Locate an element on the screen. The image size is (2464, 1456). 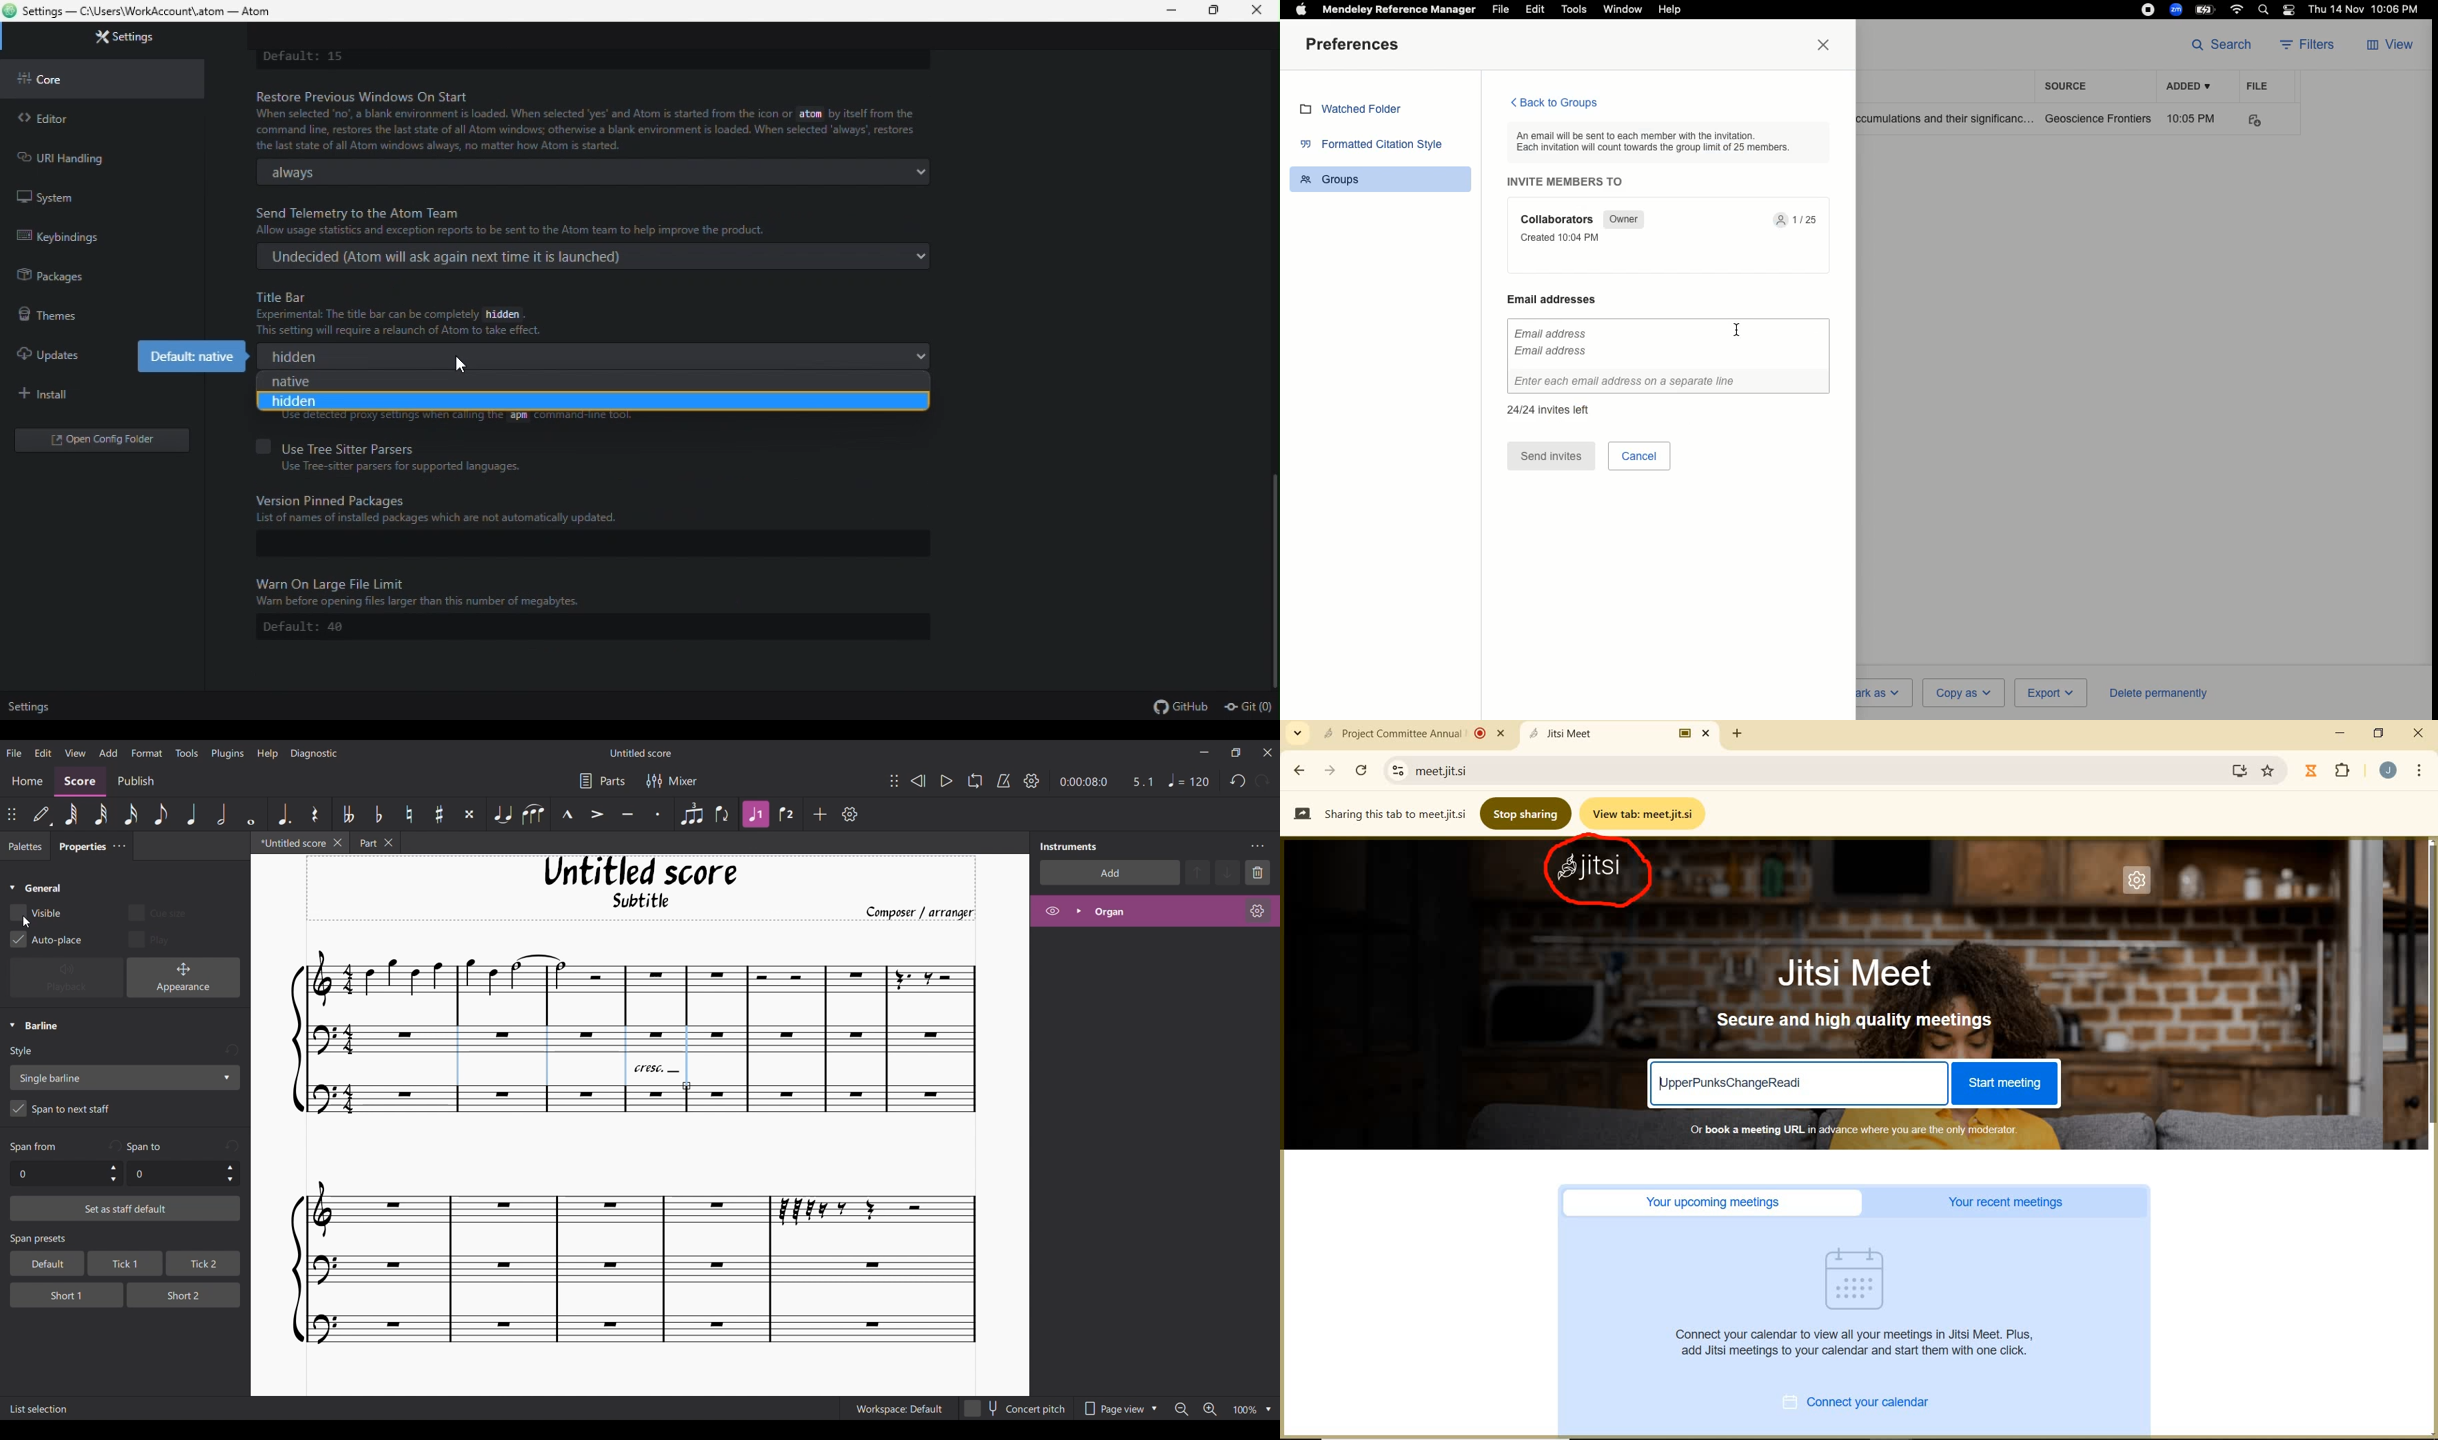
Whole note is located at coordinates (252, 813).